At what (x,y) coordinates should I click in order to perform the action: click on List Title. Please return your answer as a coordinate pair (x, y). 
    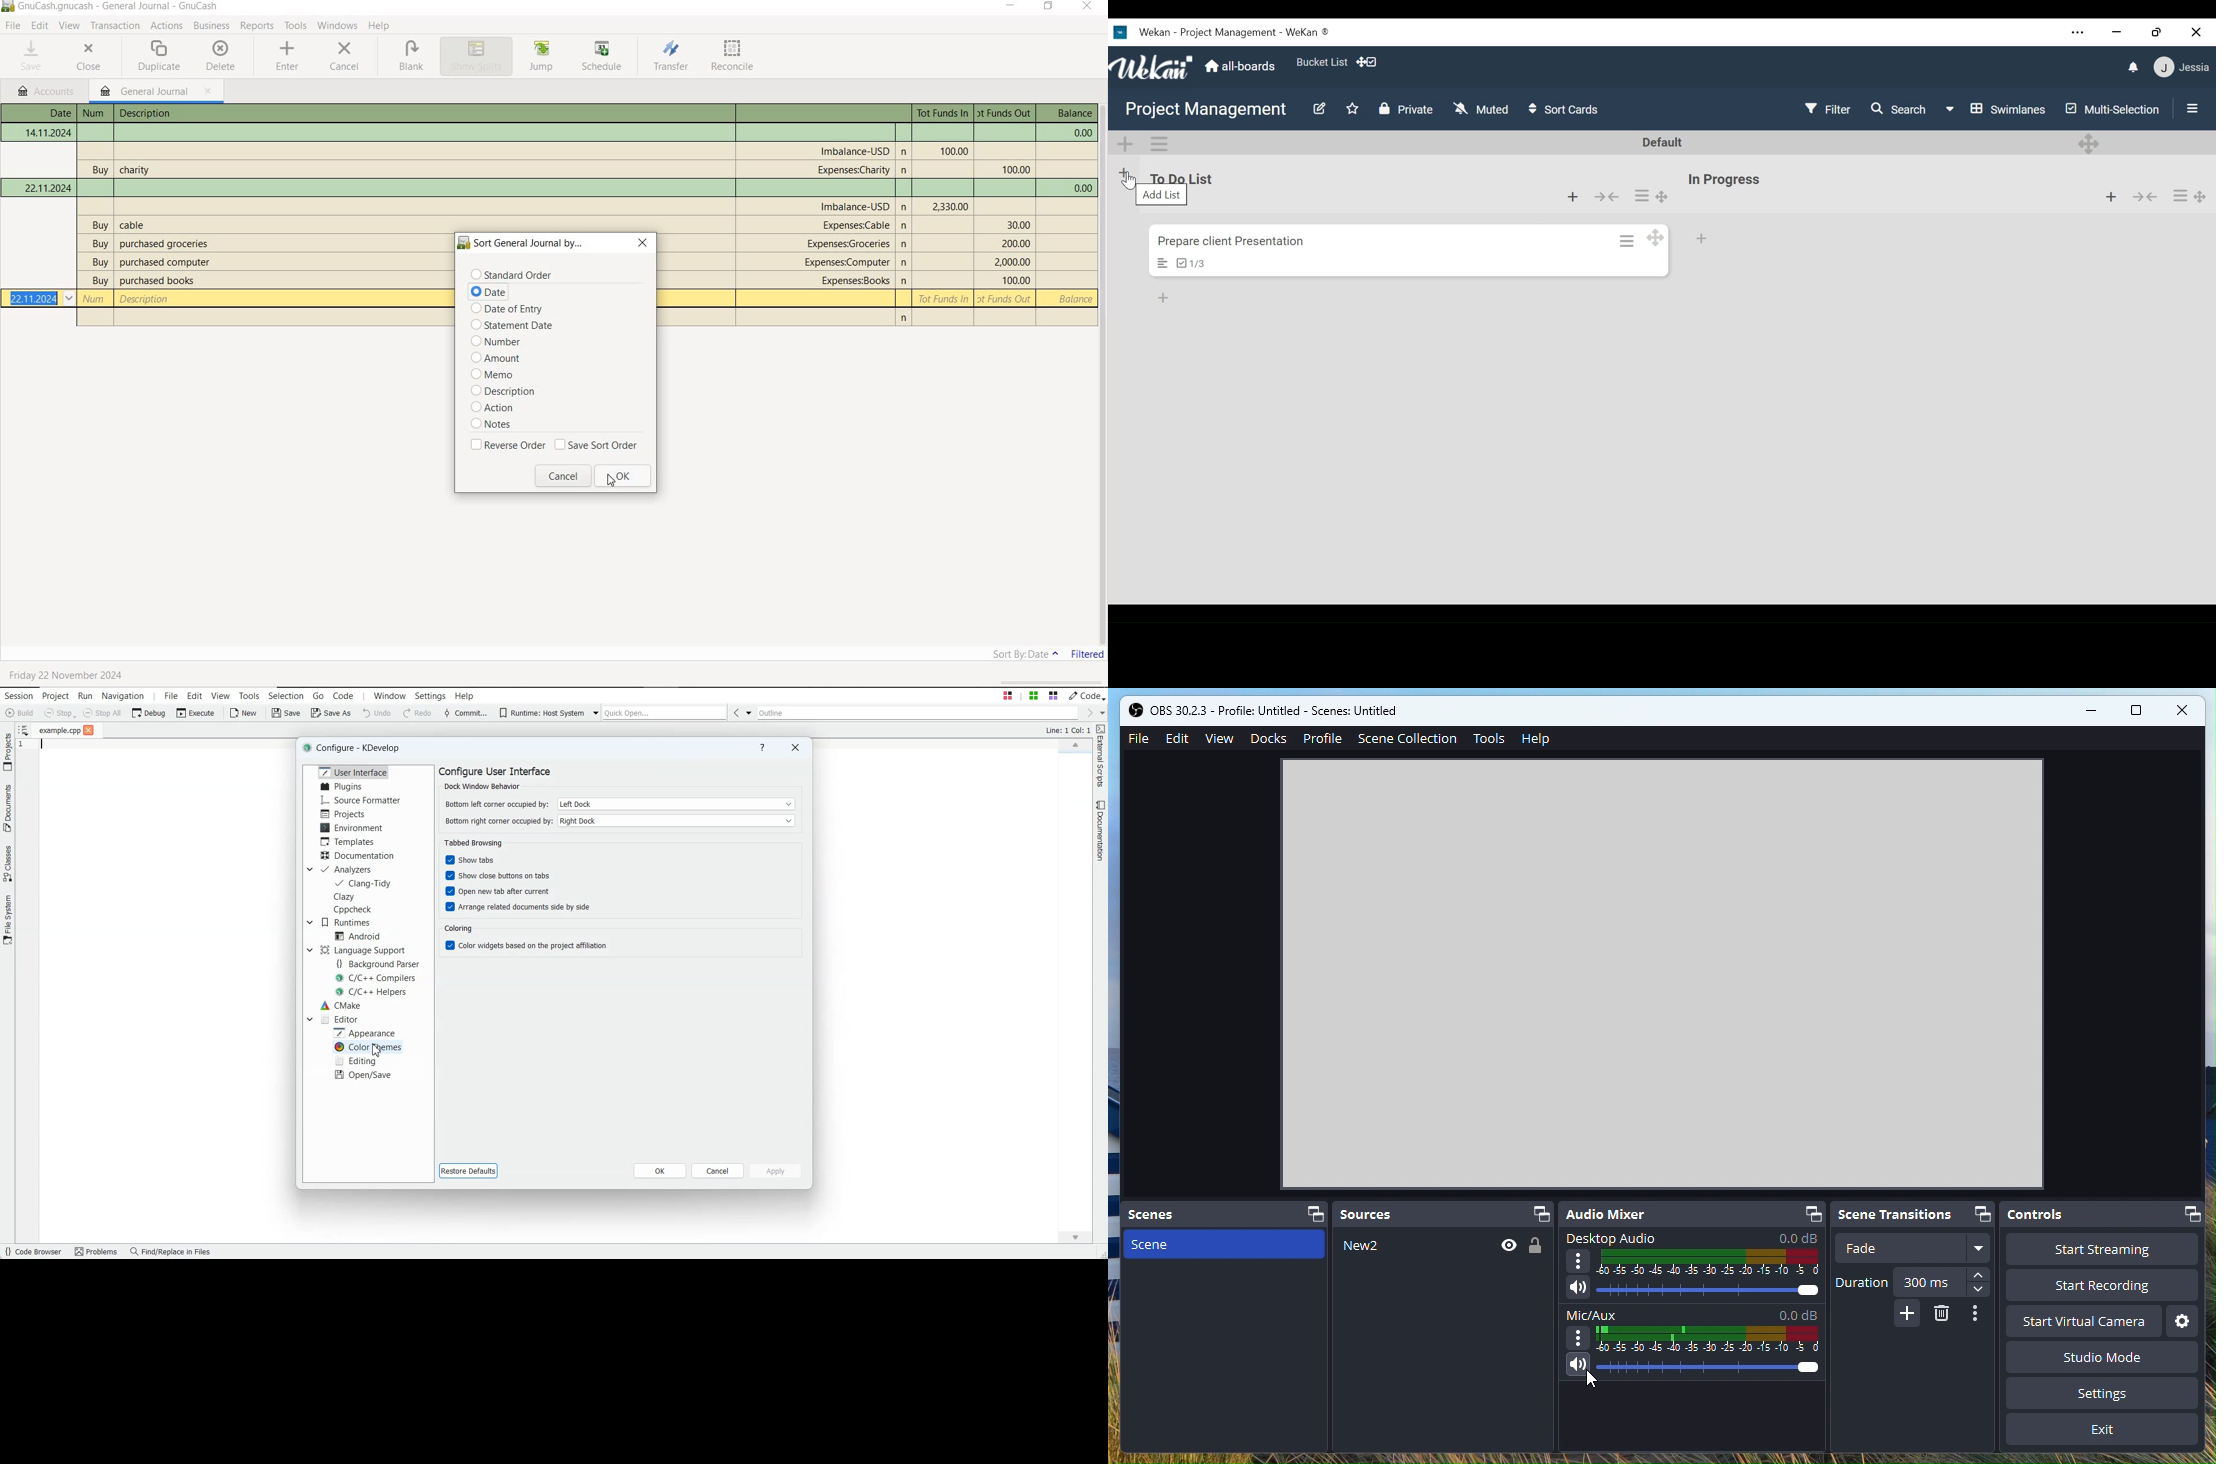
    Looking at the image, I should click on (1723, 180).